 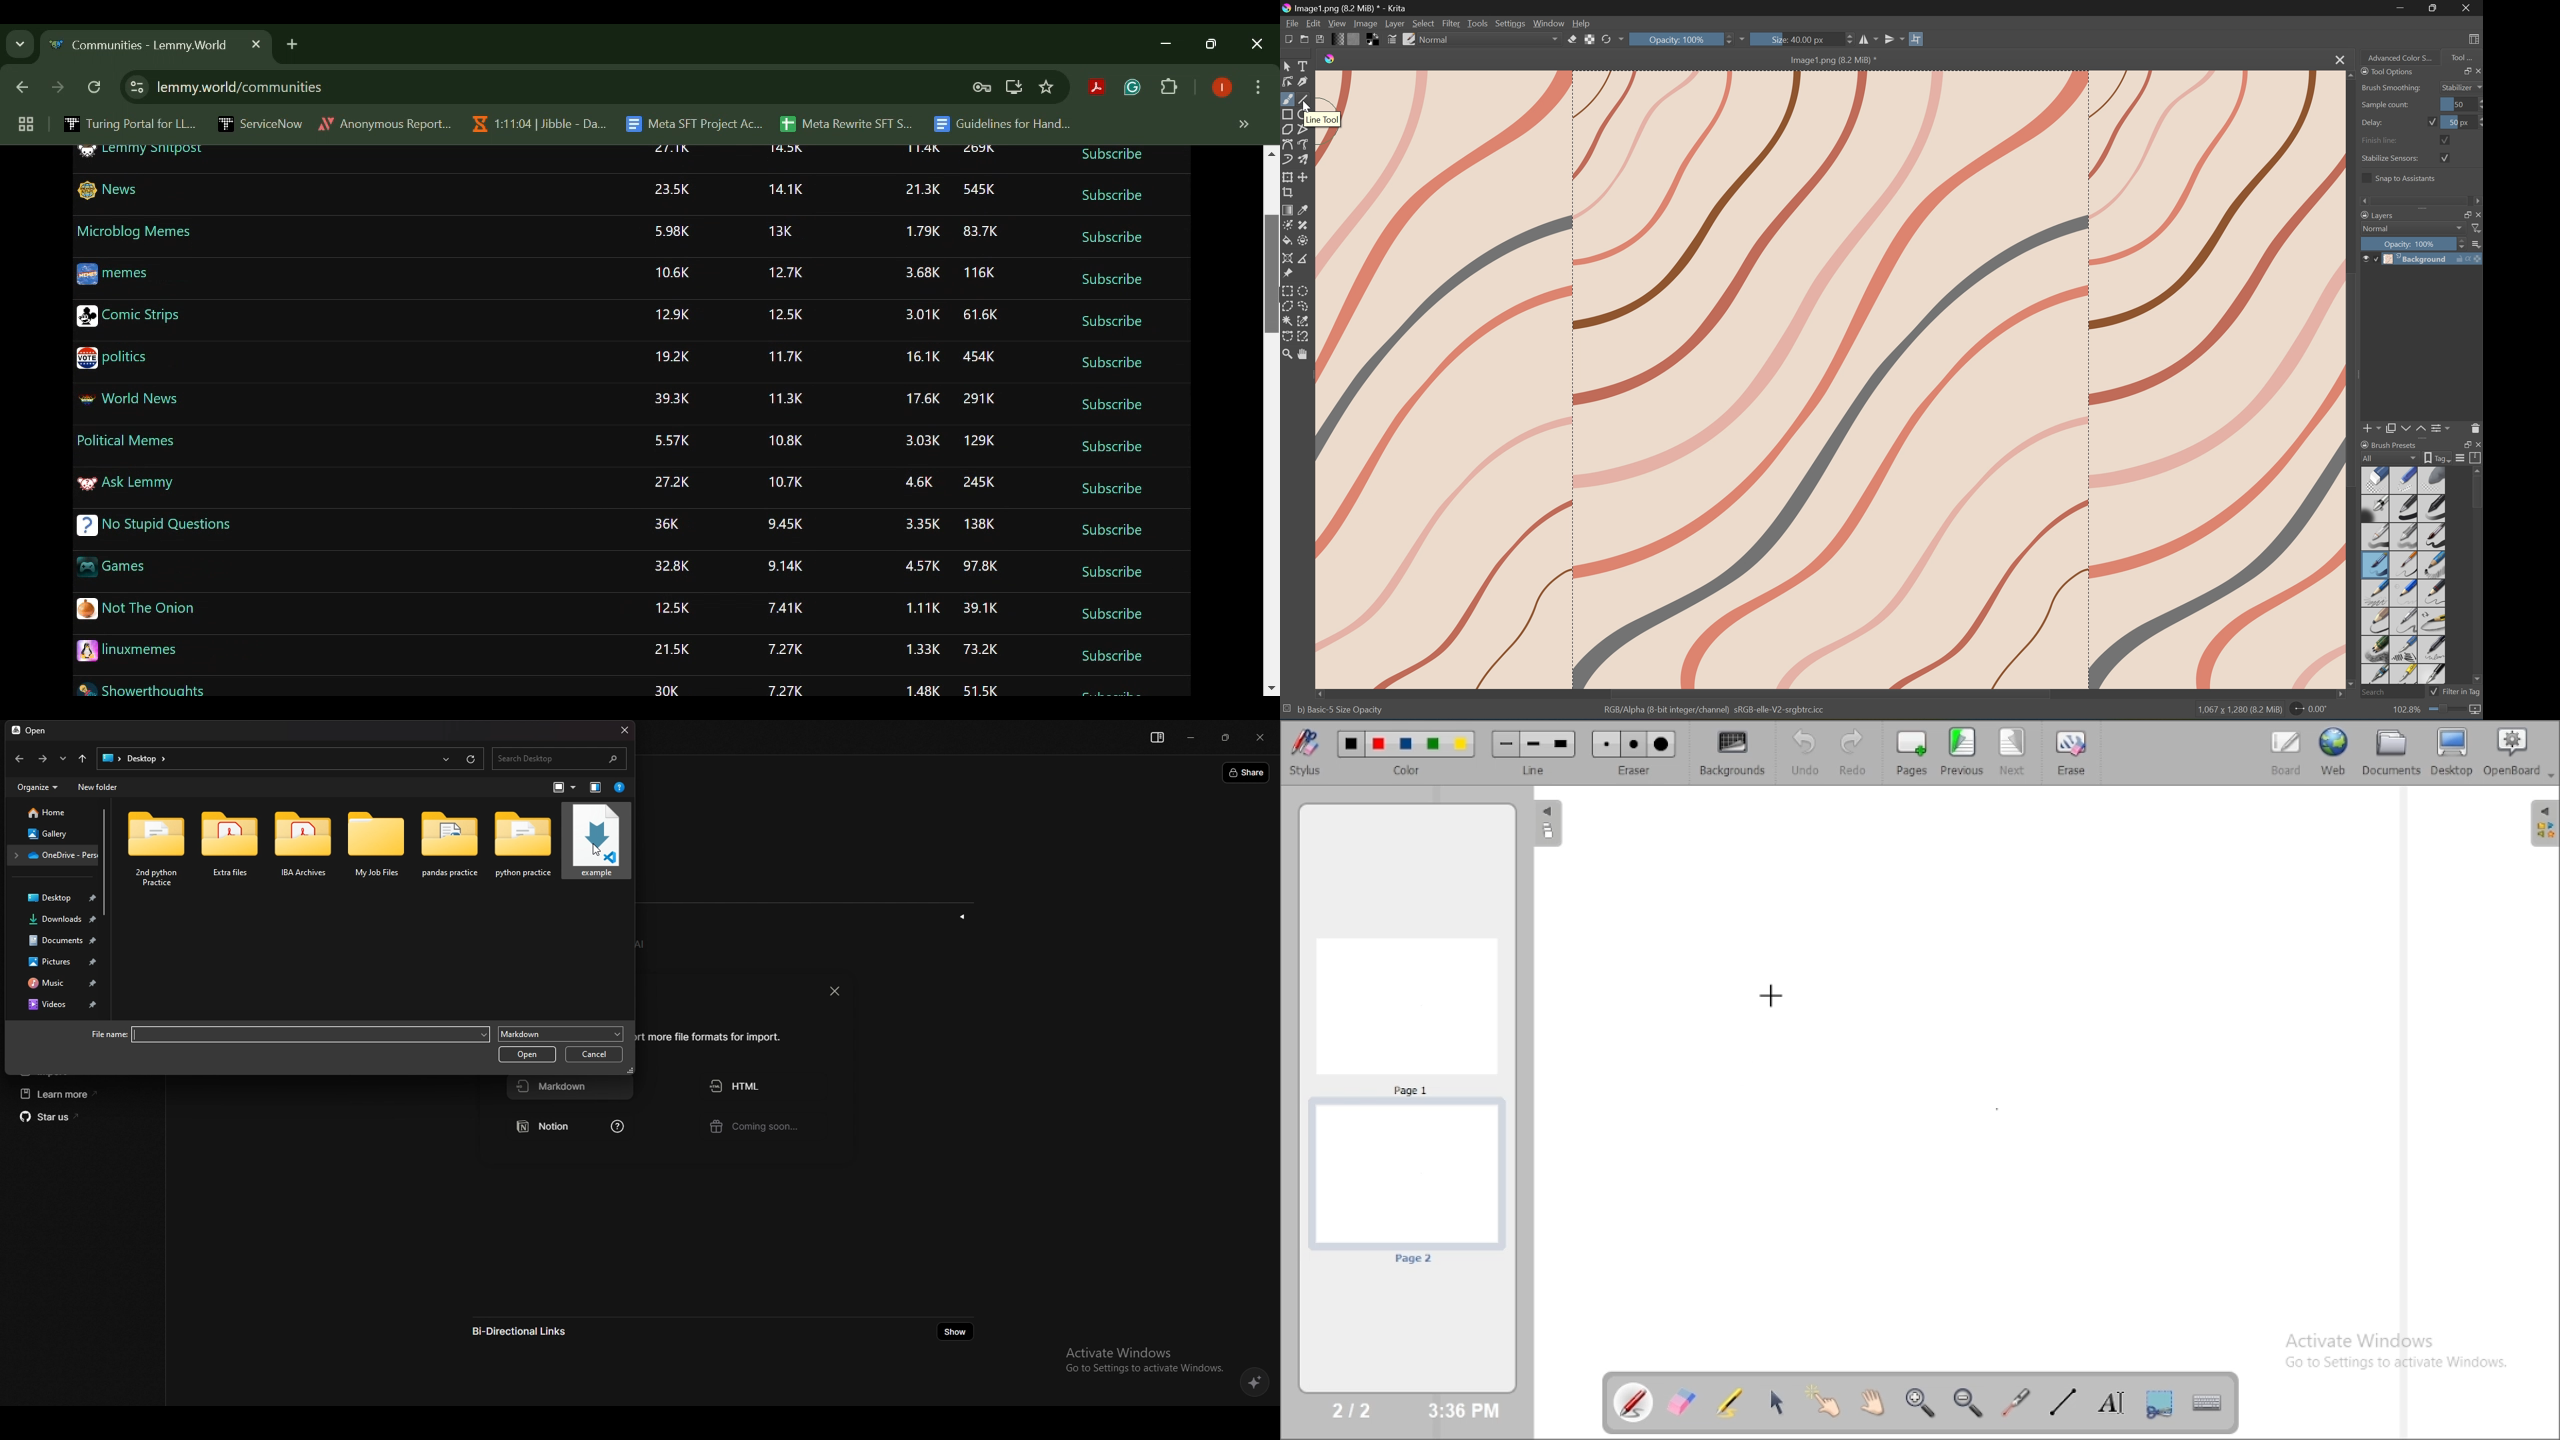 I want to click on 16.1K, so click(x=924, y=359).